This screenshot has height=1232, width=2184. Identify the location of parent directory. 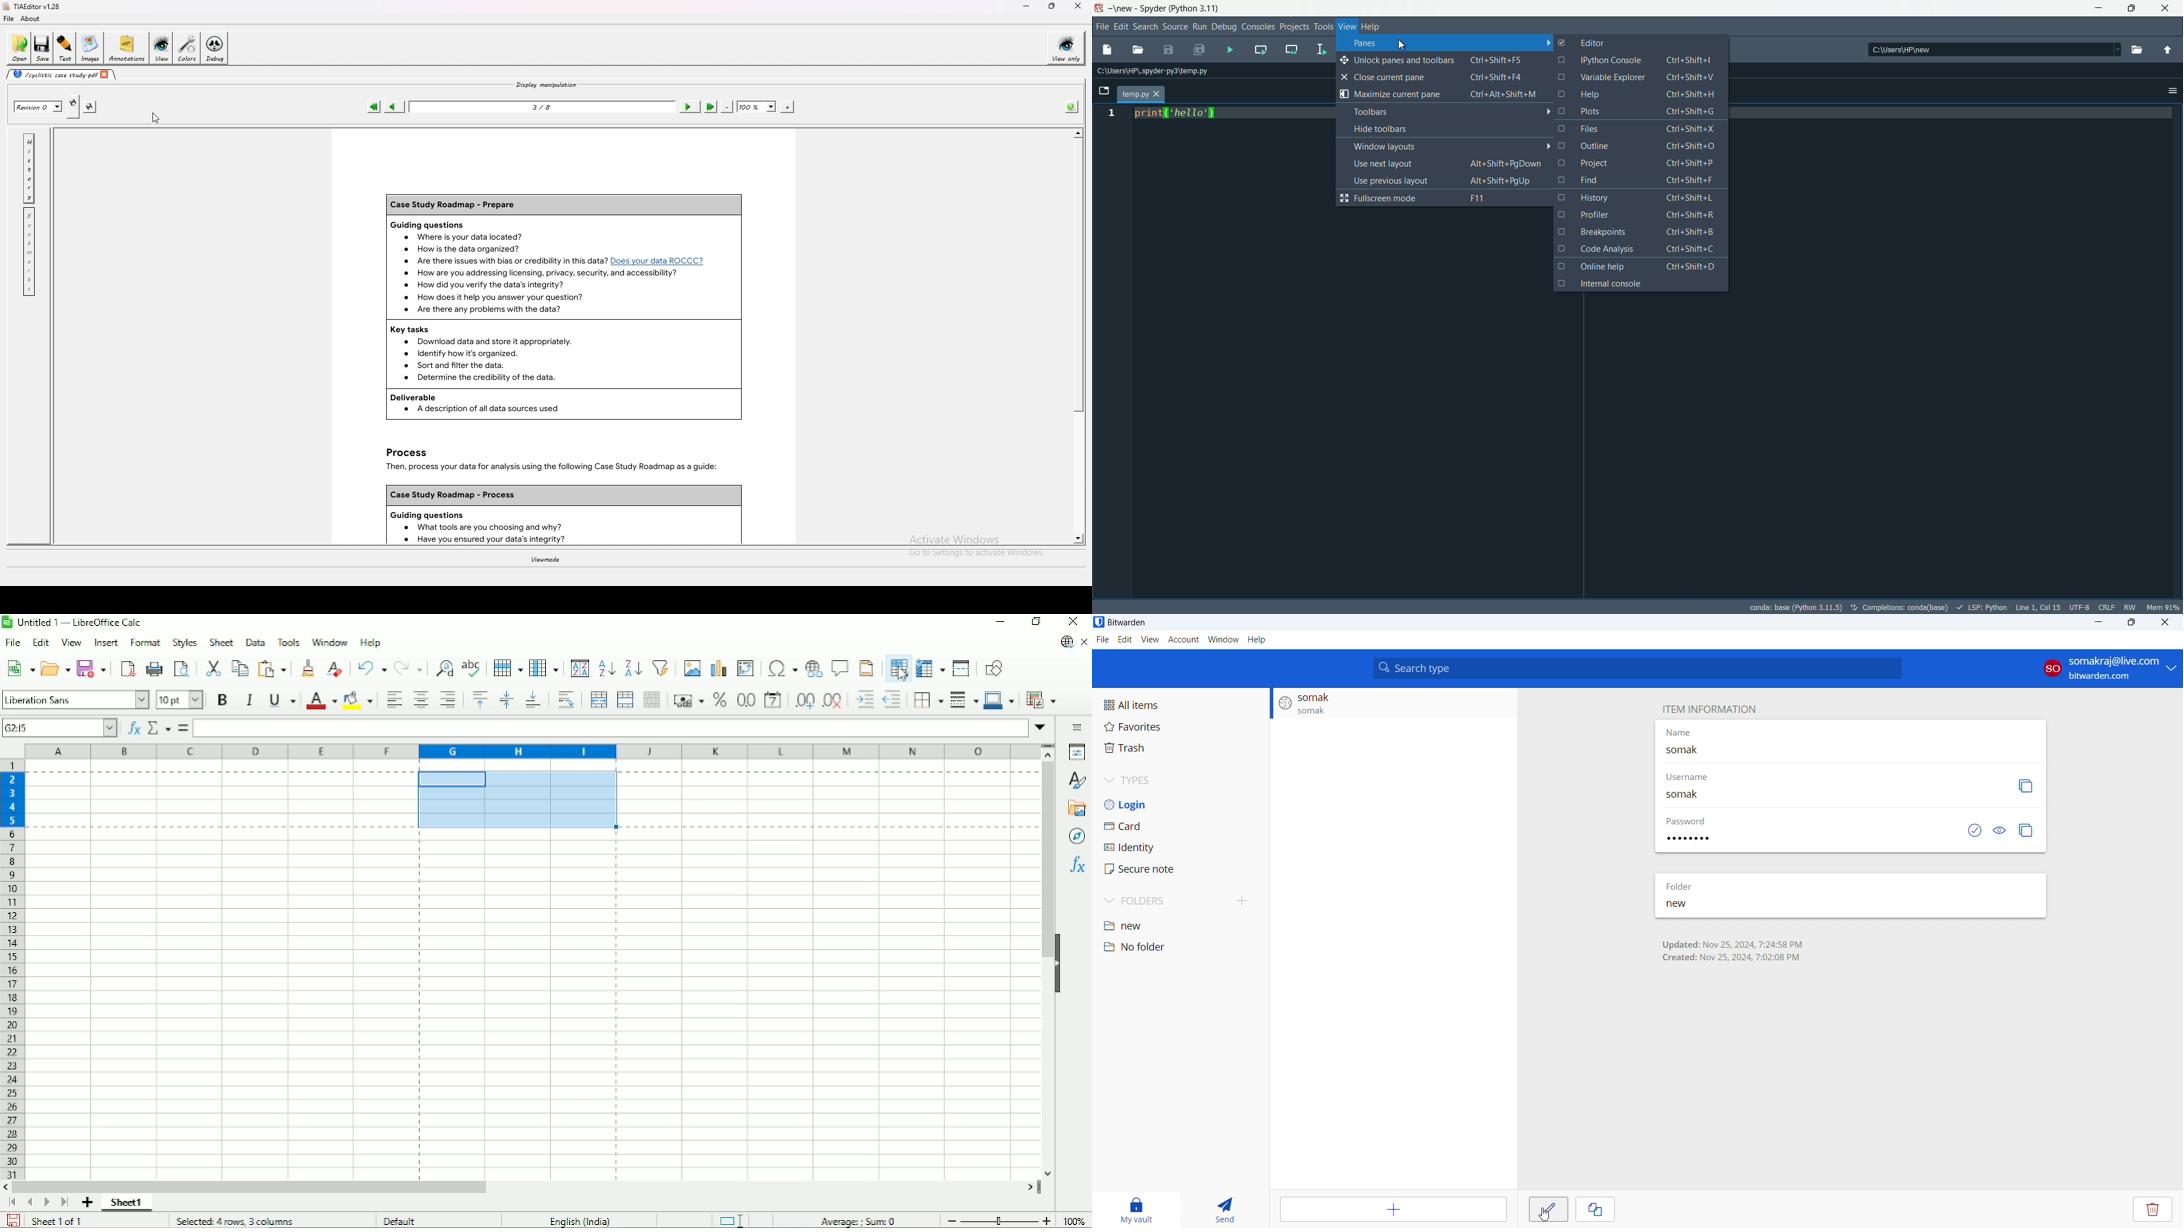
(2169, 50).